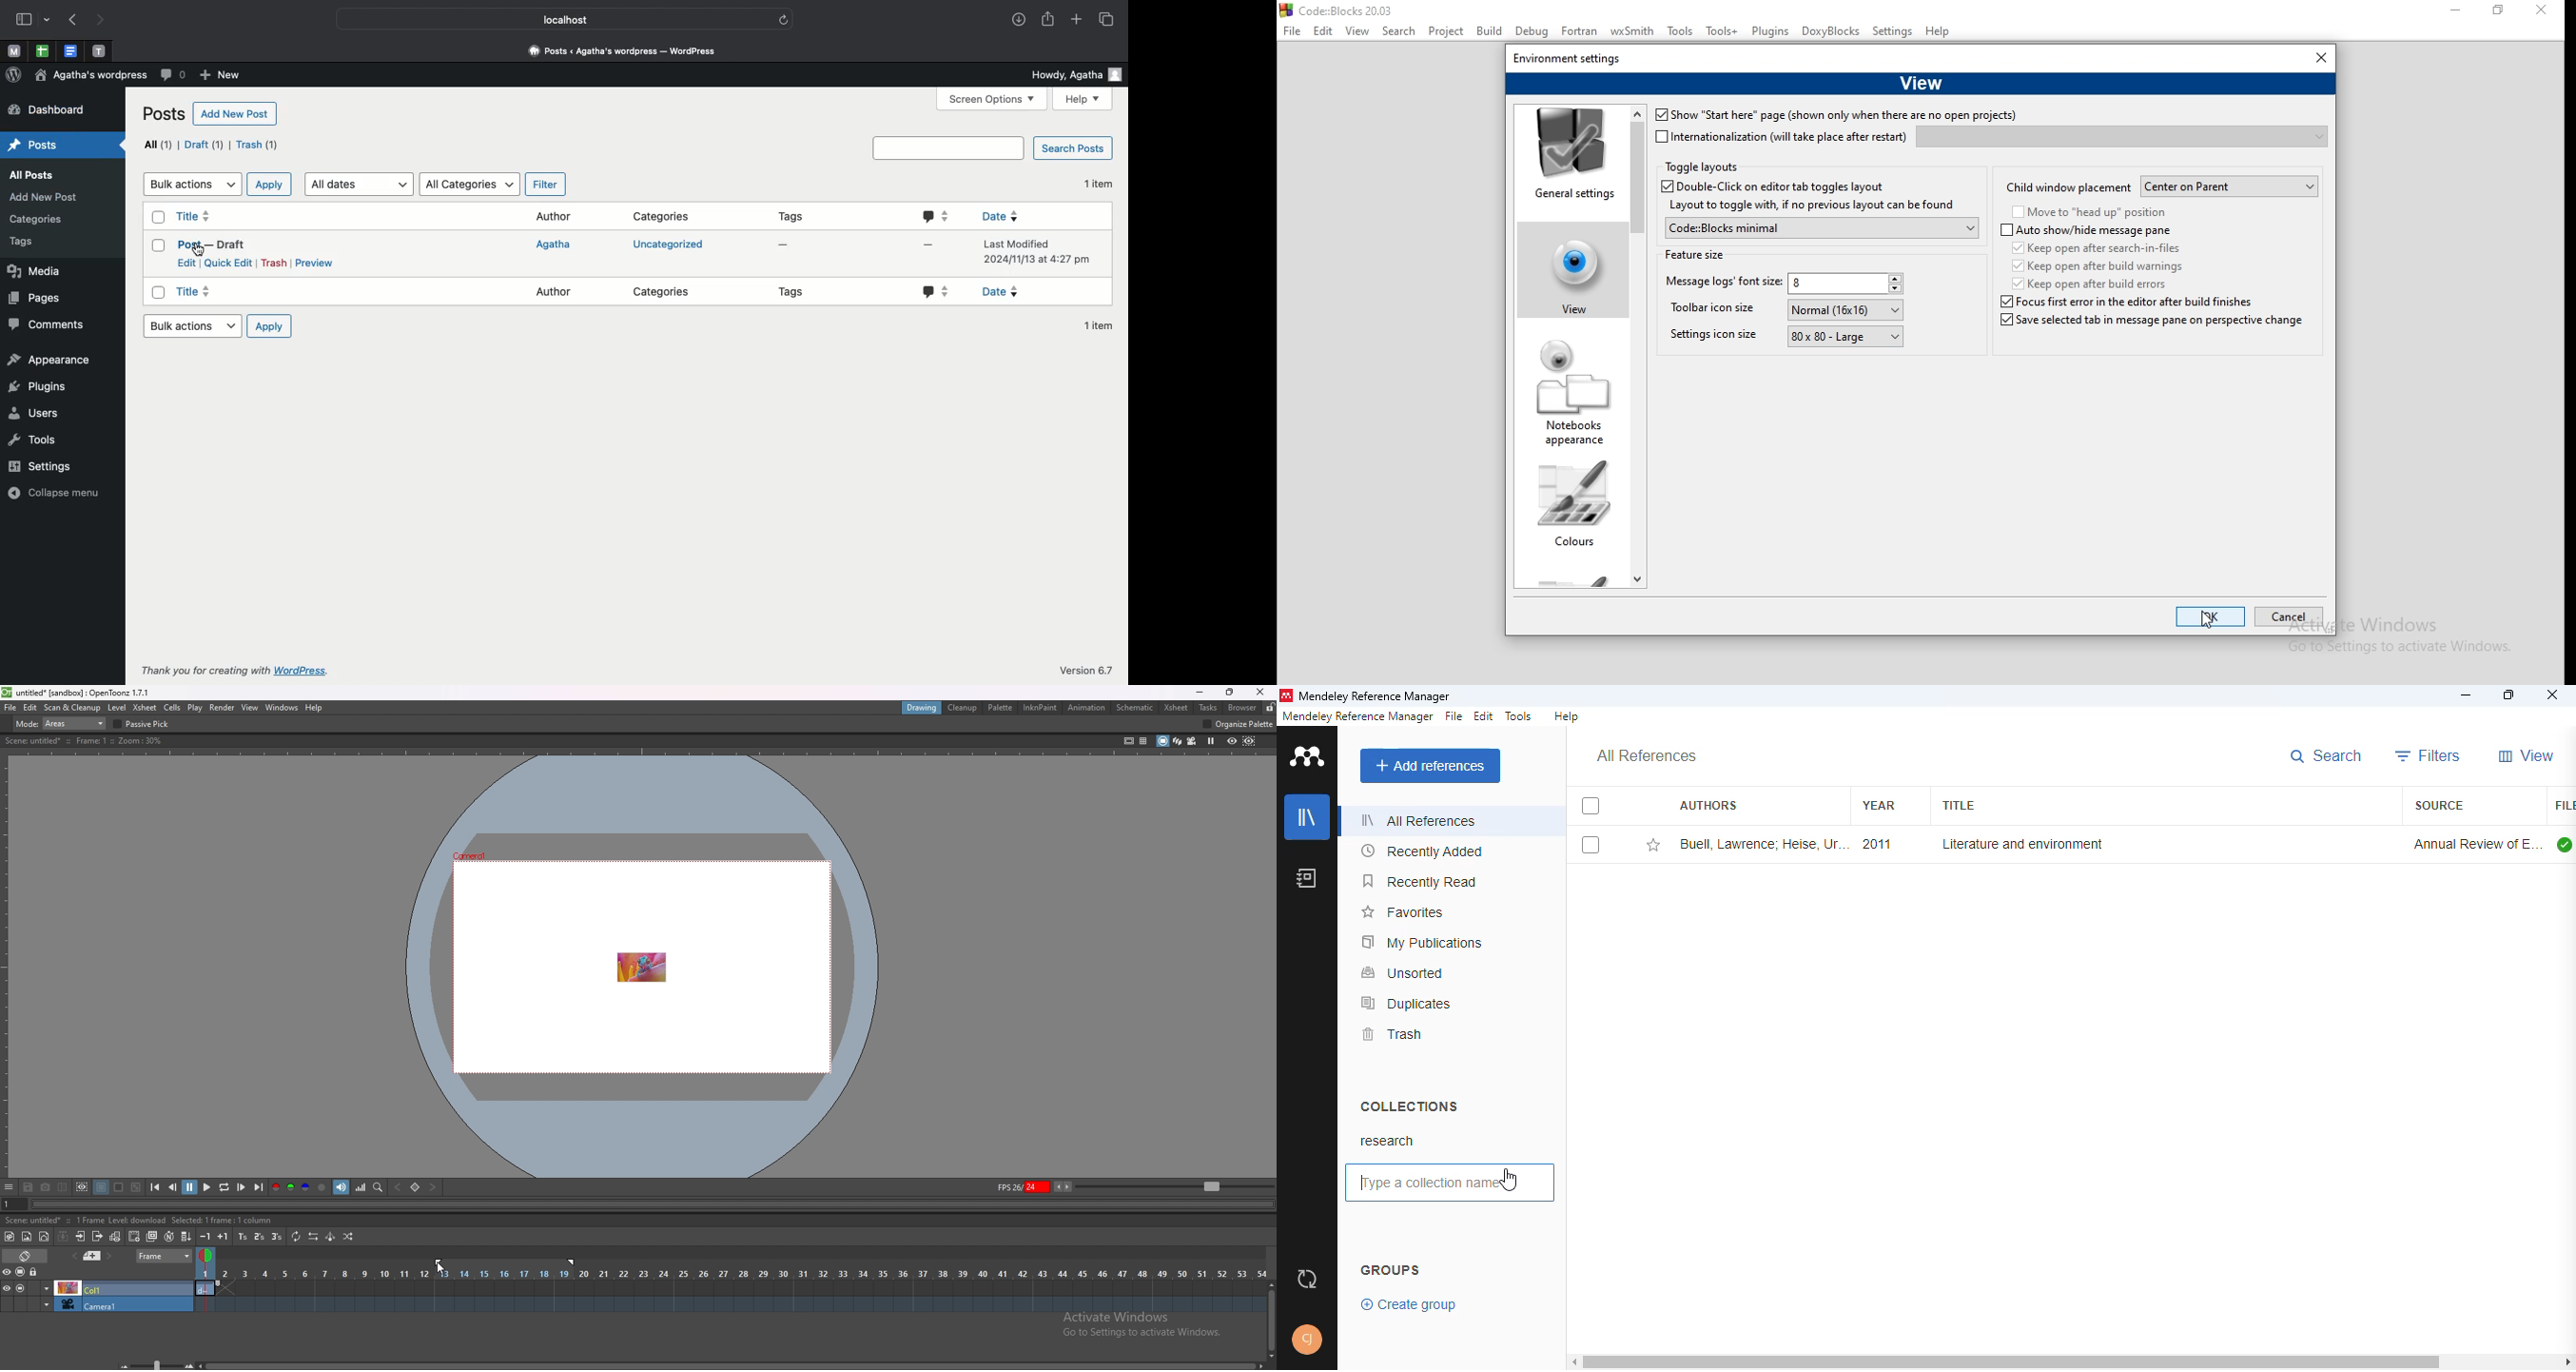 This screenshot has width=2576, height=1372. What do you see at coordinates (44, 386) in the screenshot?
I see `Plugins` at bounding box center [44, 386].